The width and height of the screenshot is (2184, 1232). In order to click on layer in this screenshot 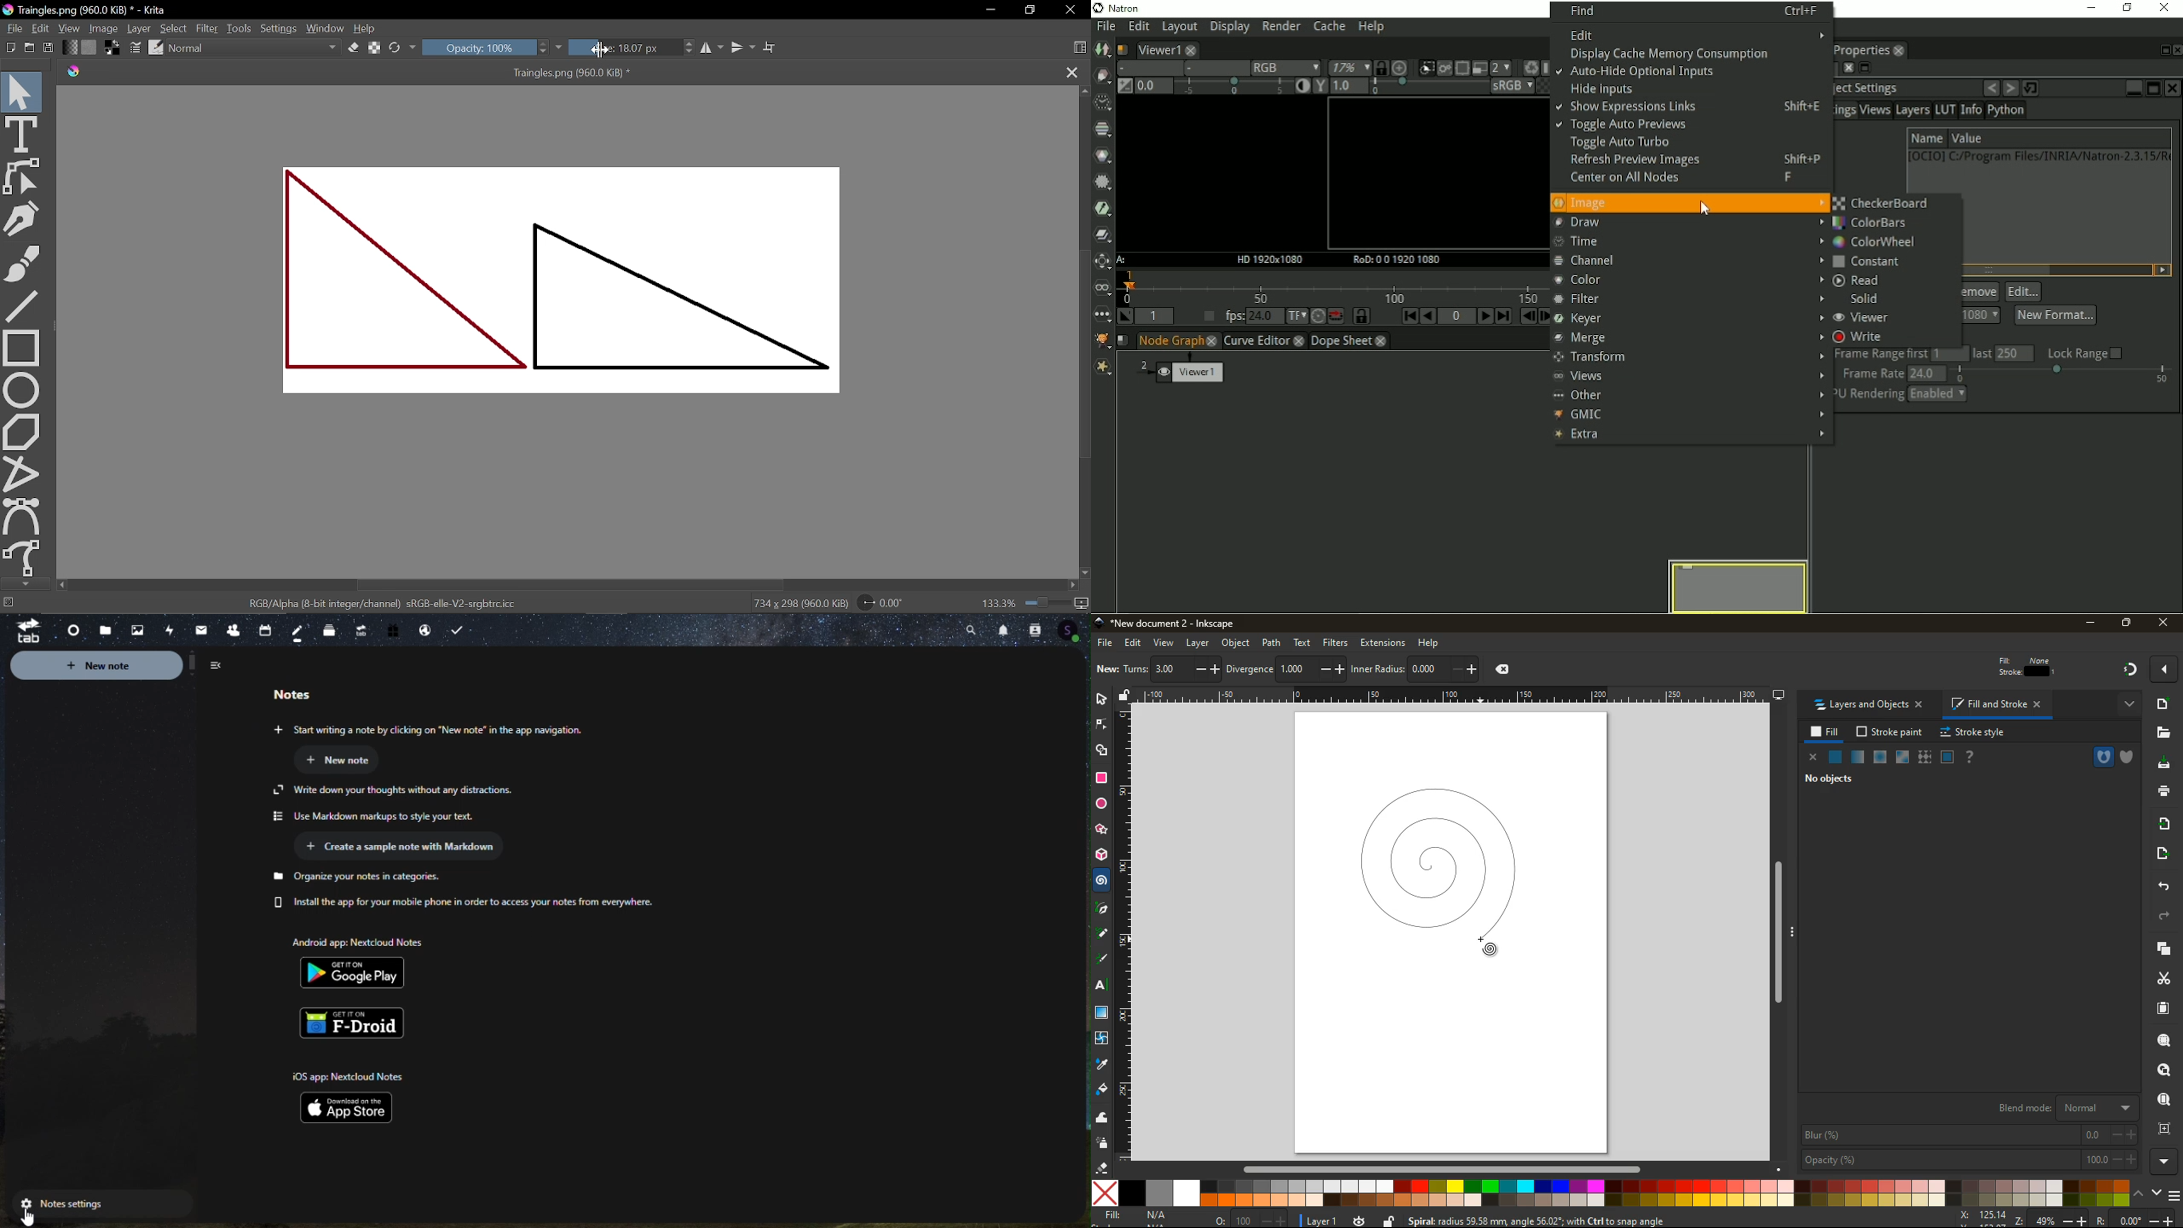, I will do `click(1199, 643)`.